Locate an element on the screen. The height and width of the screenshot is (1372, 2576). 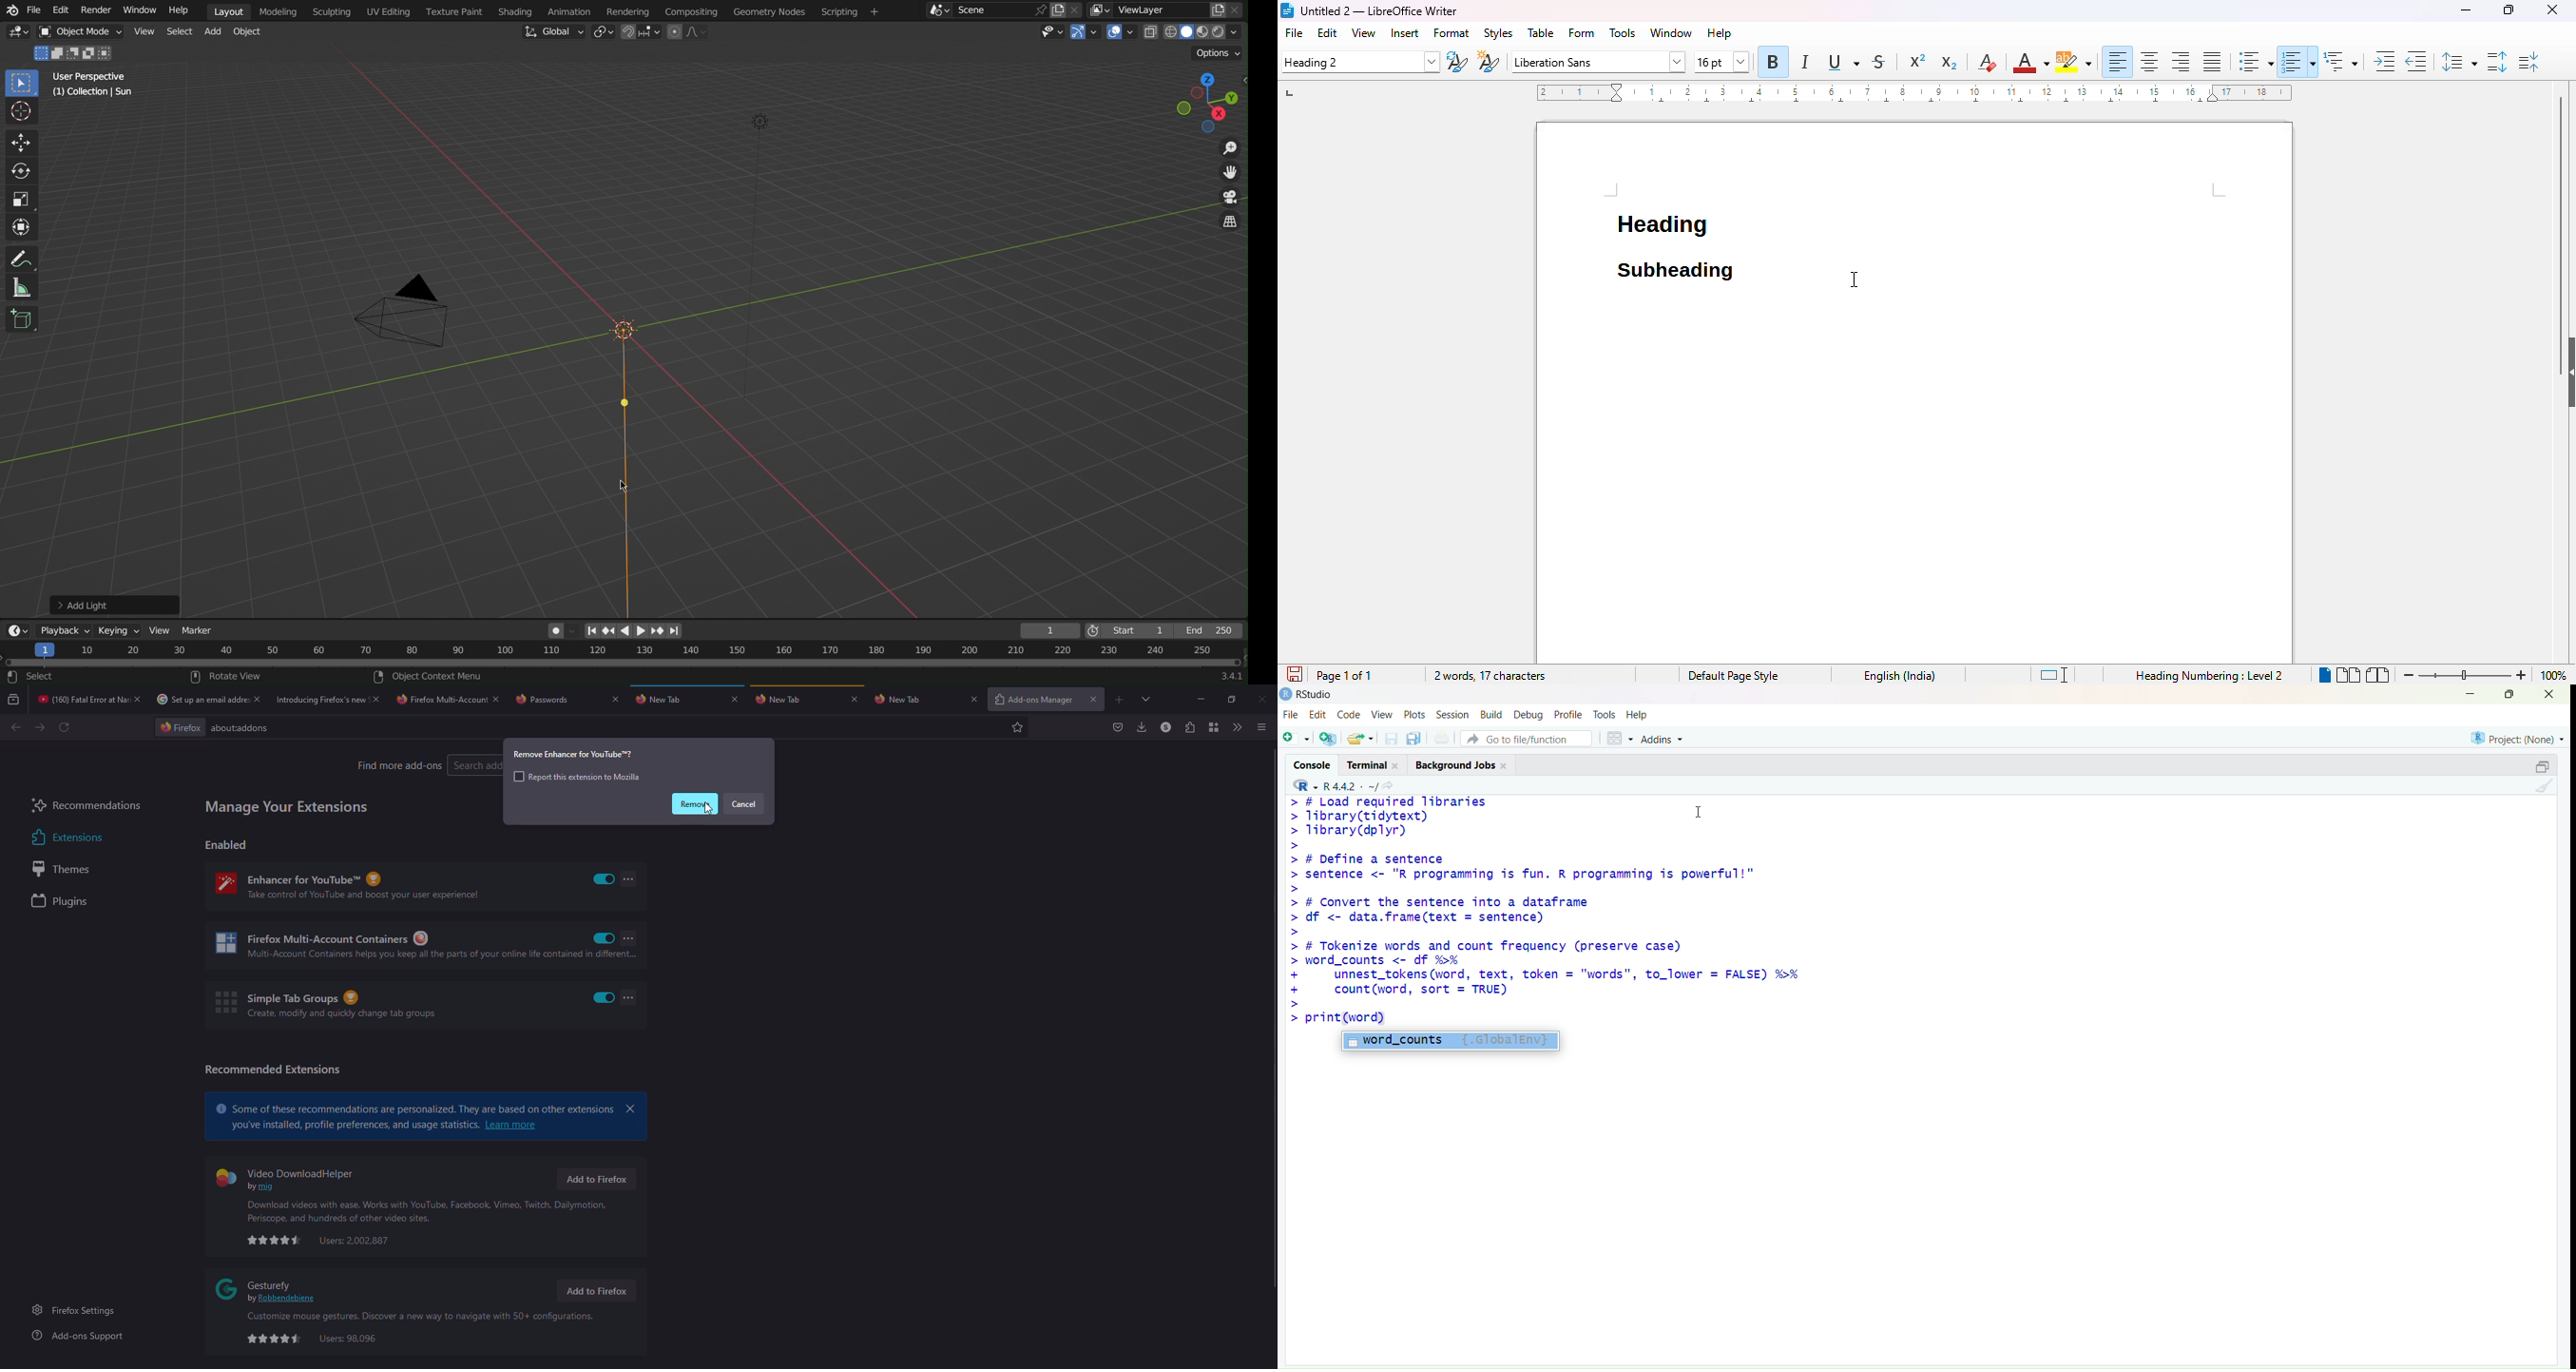
Tab is located at coordinates (81, 699).